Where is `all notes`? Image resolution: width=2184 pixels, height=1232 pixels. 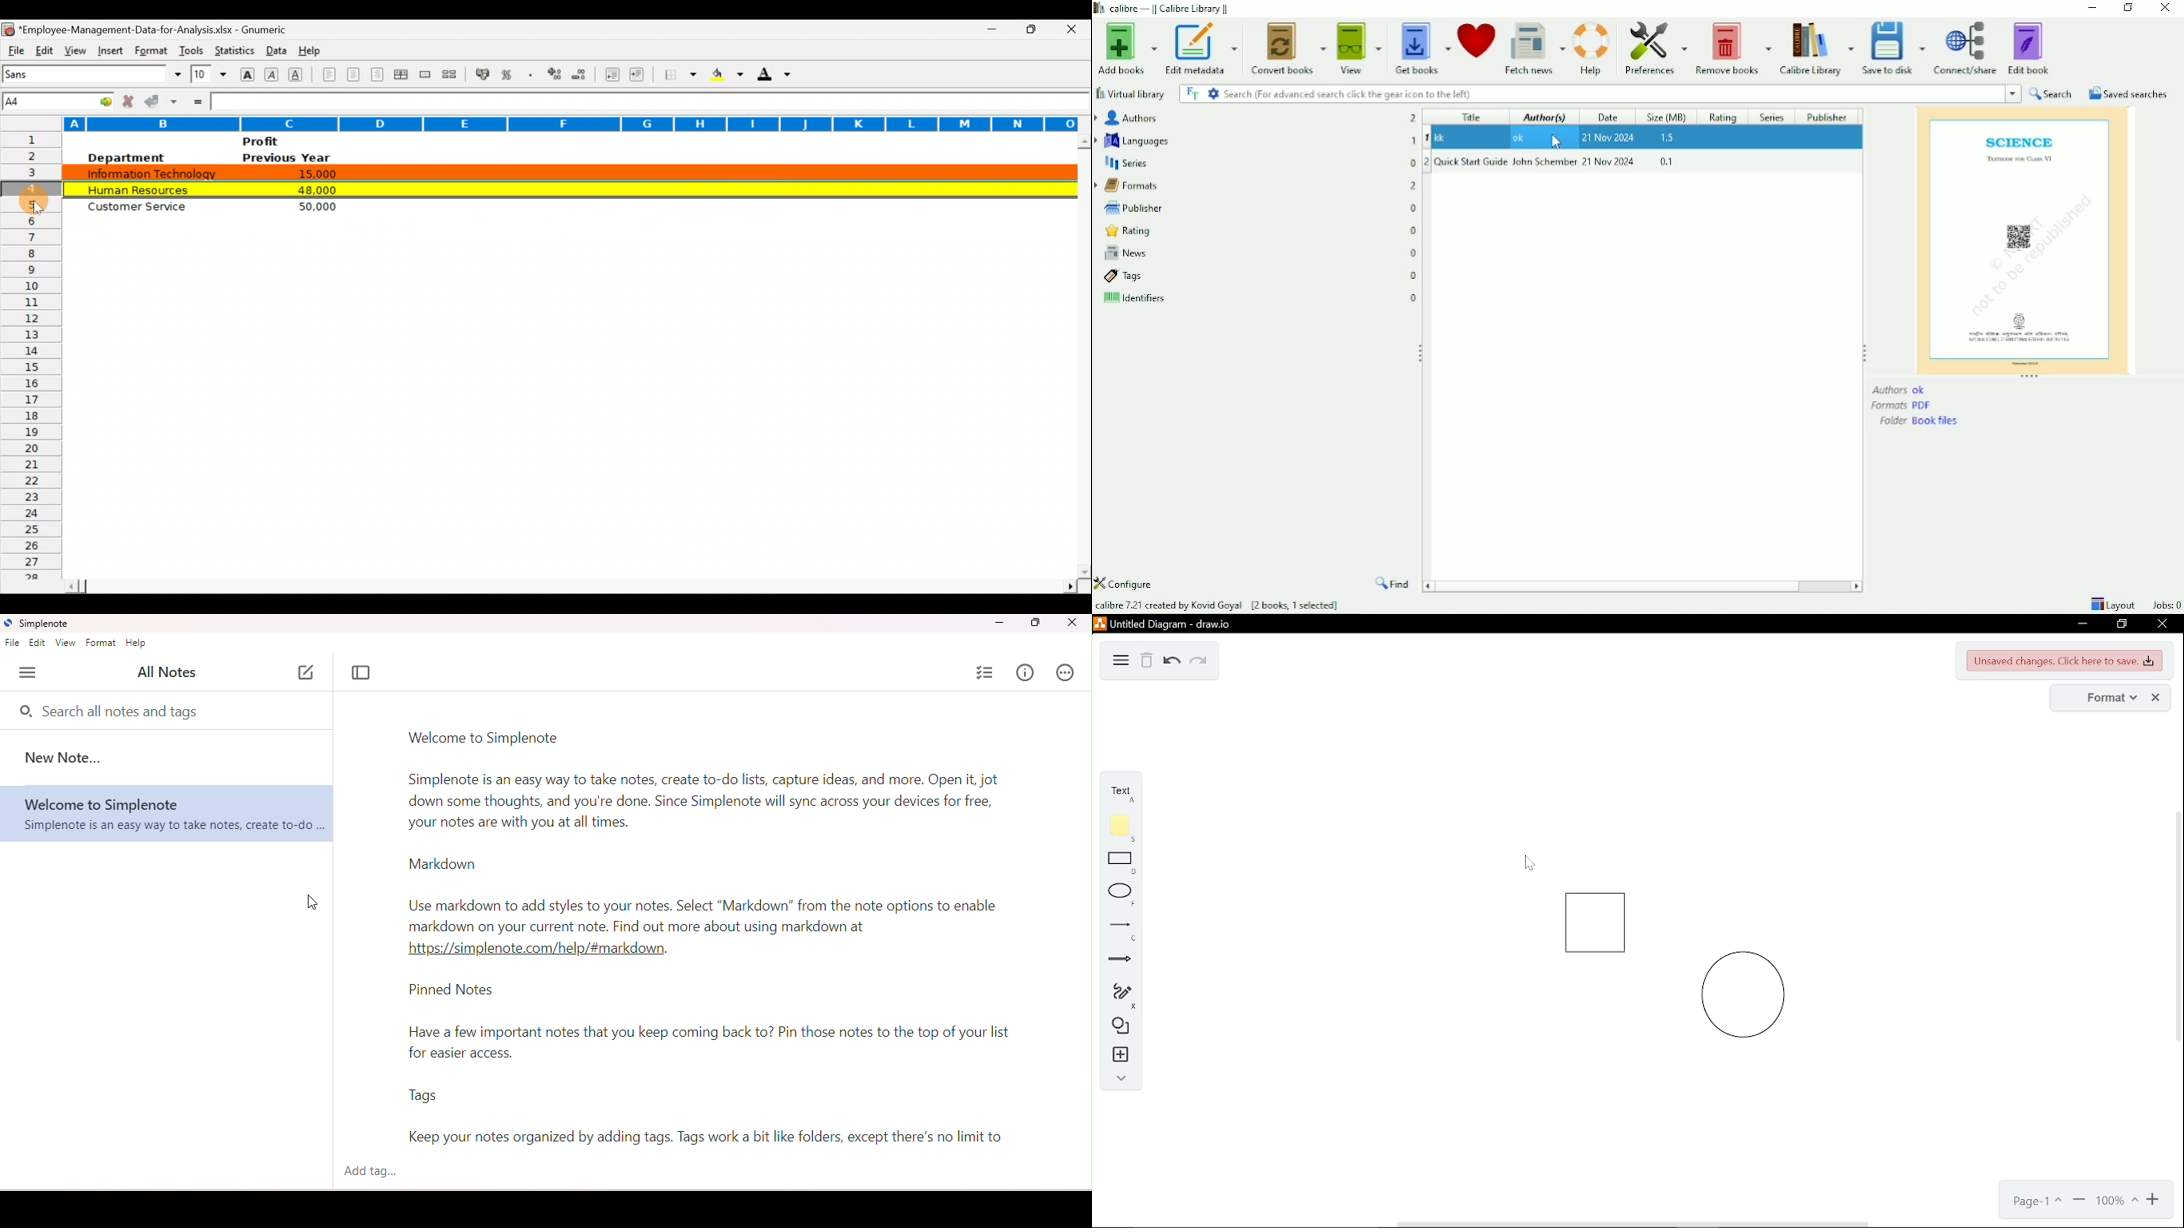 all notes is located at coordinates (173, 672).